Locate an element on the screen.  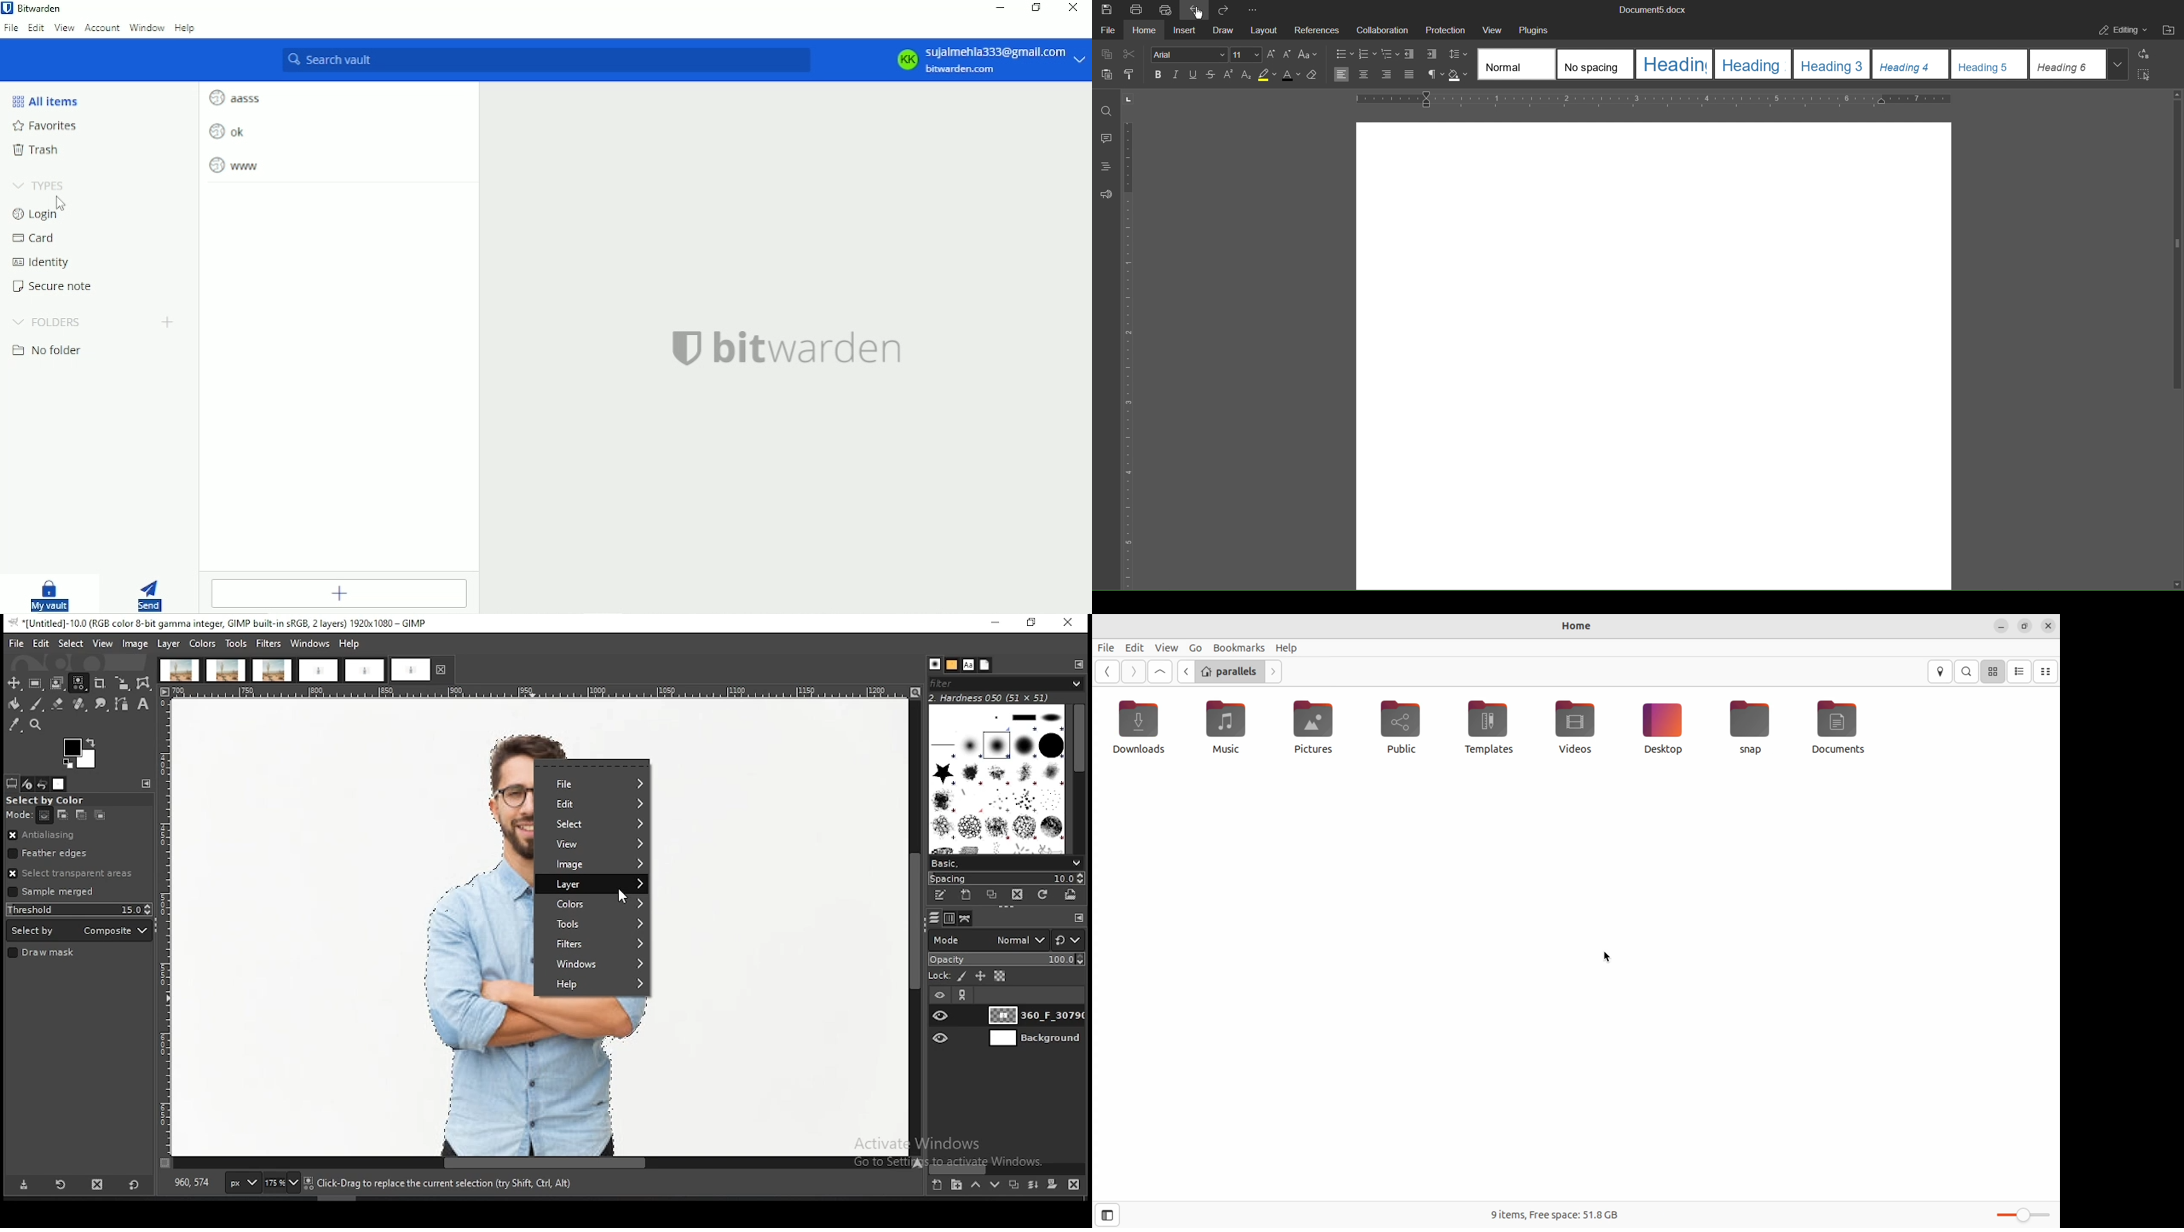
Font is located at coordinates (1189, 54).